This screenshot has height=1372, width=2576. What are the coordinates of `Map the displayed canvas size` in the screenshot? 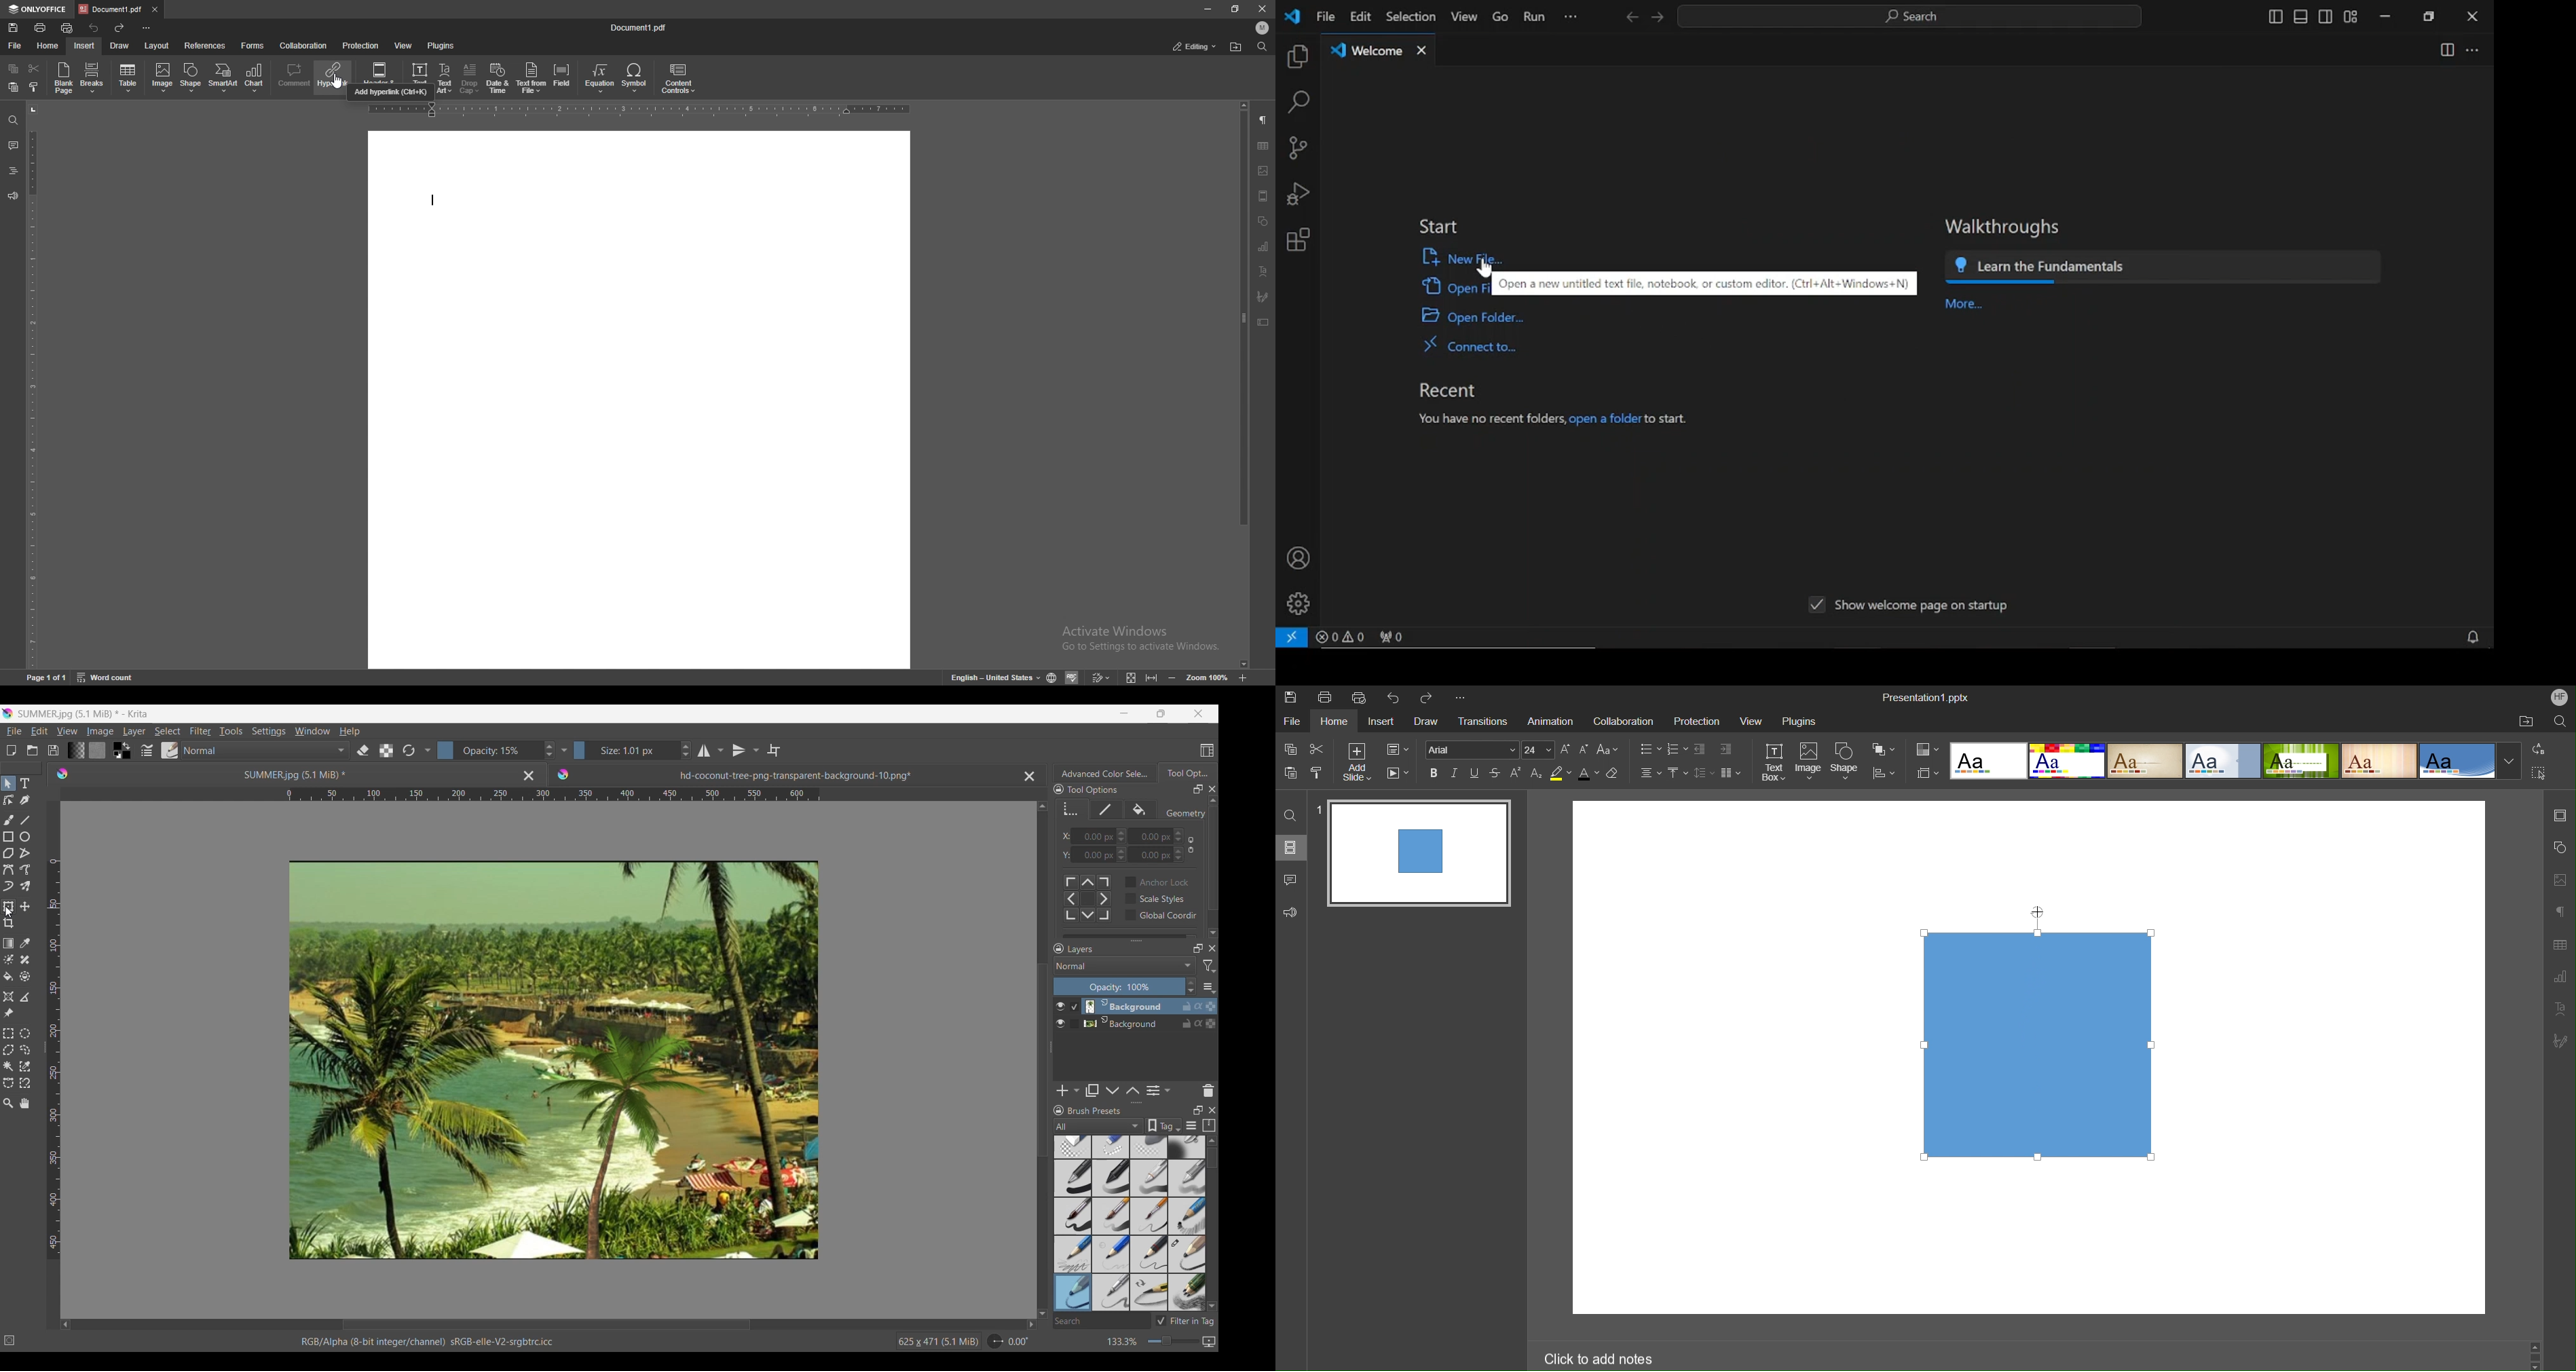 It's located at (1209, 1342).